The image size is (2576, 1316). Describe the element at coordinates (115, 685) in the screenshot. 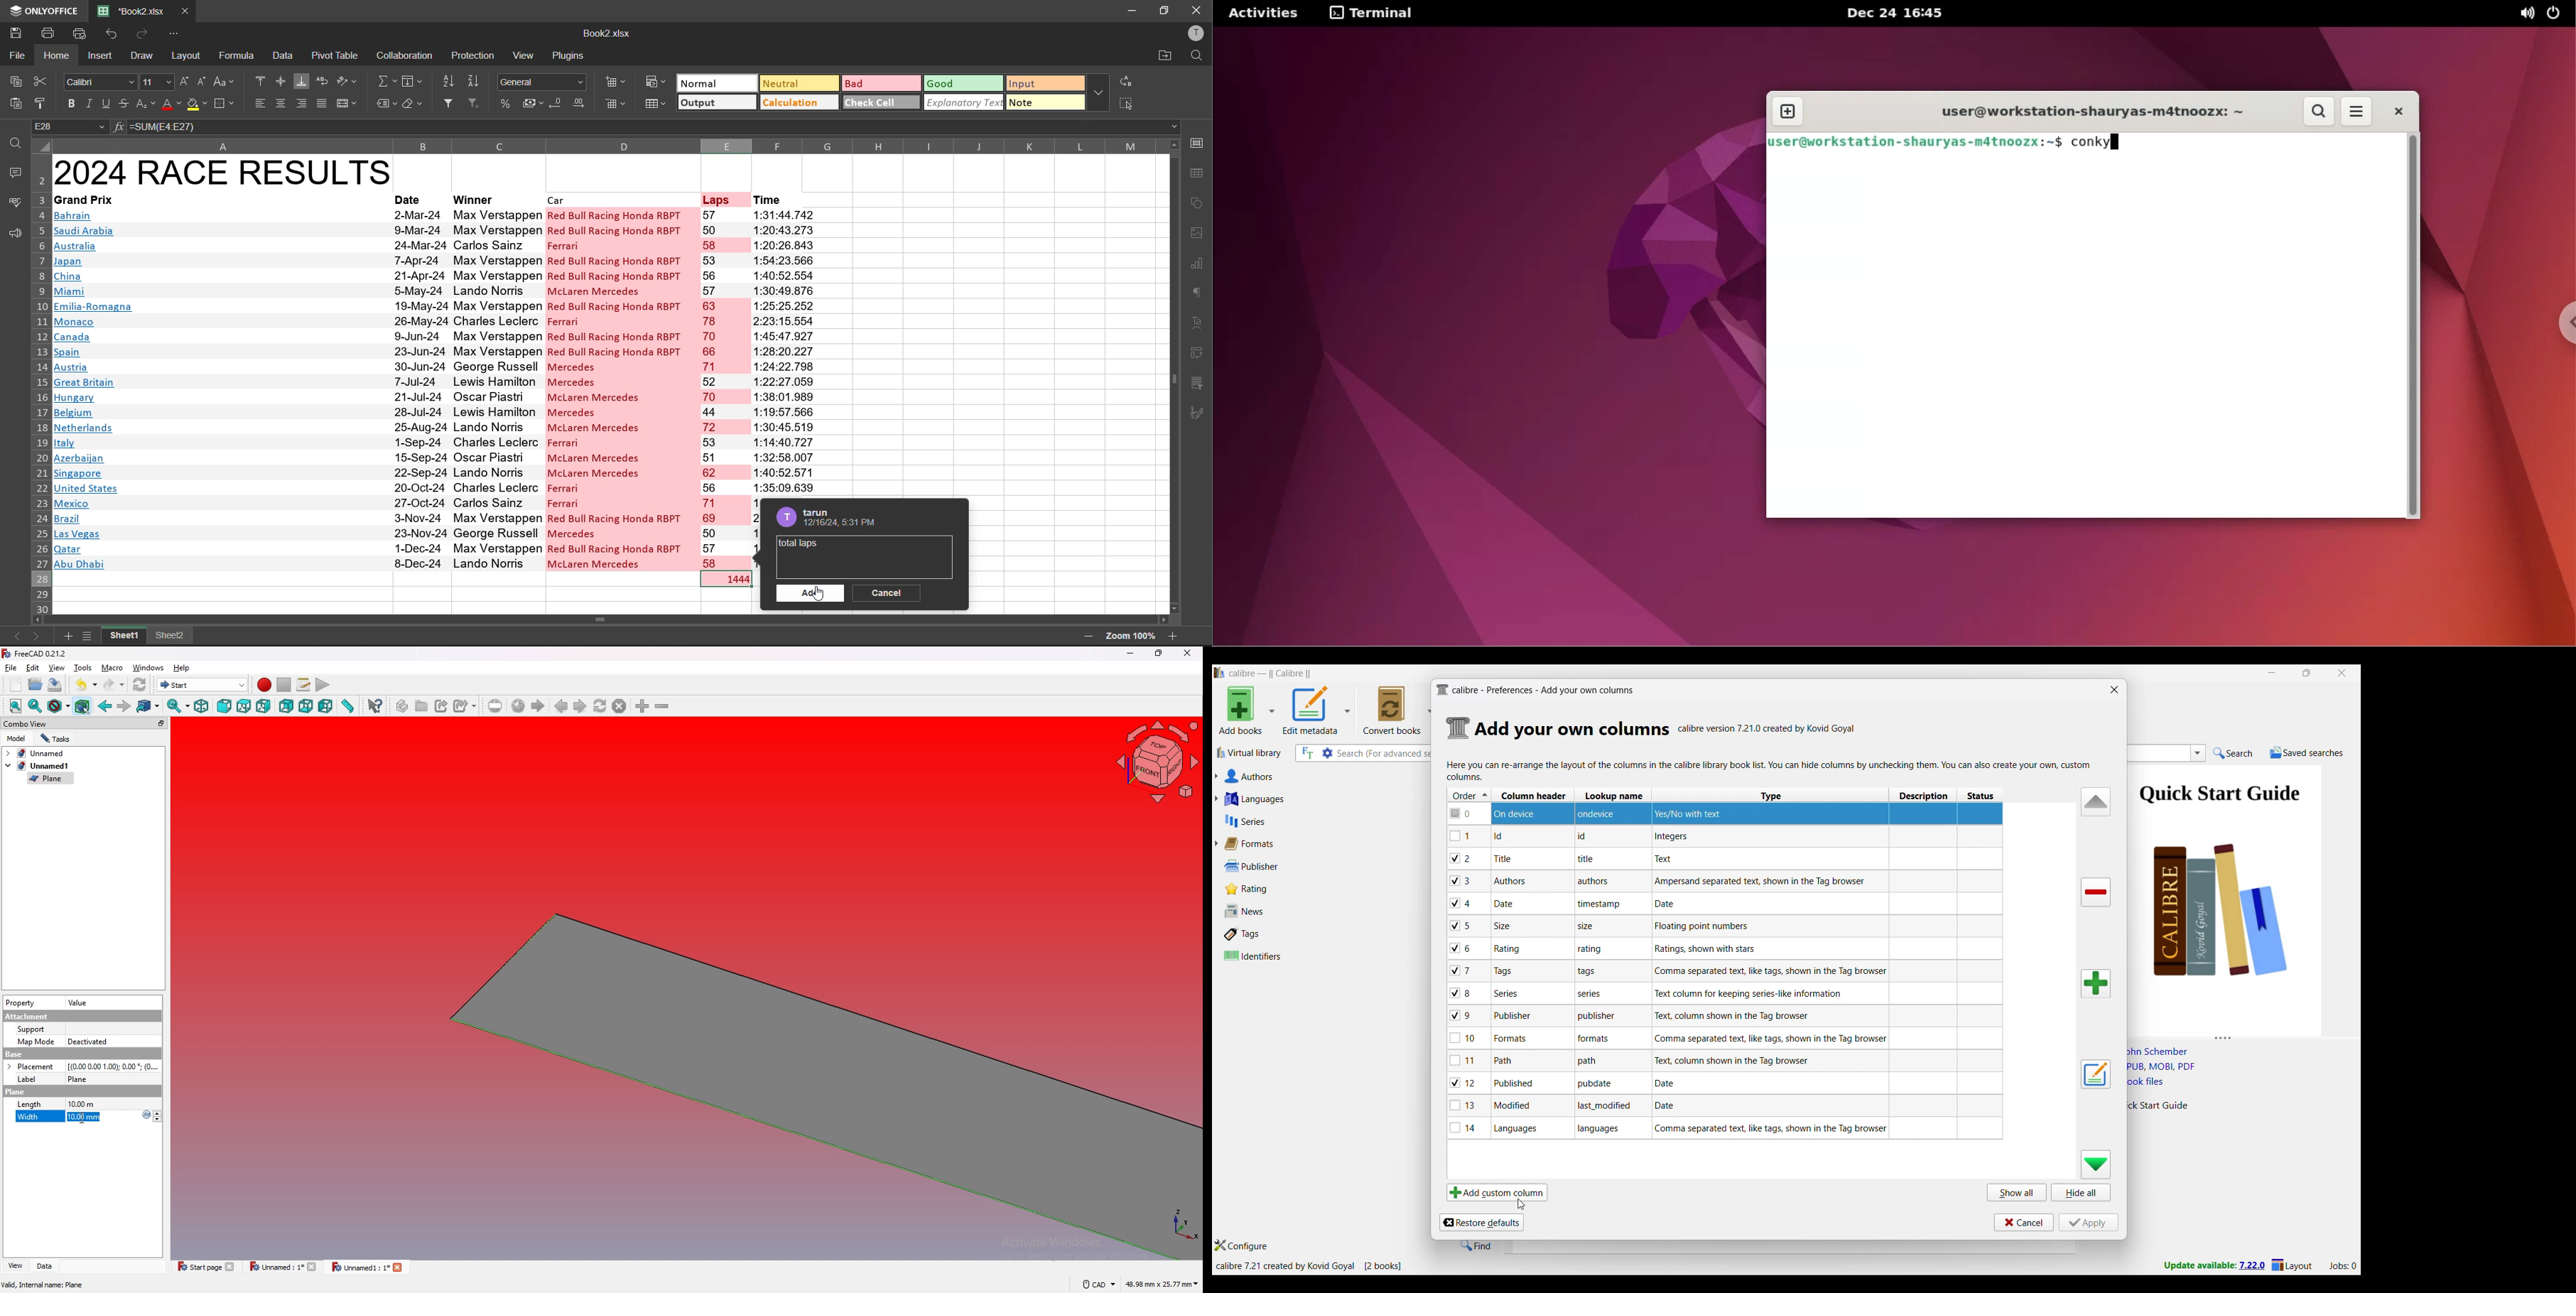

I see `redo` at that location.